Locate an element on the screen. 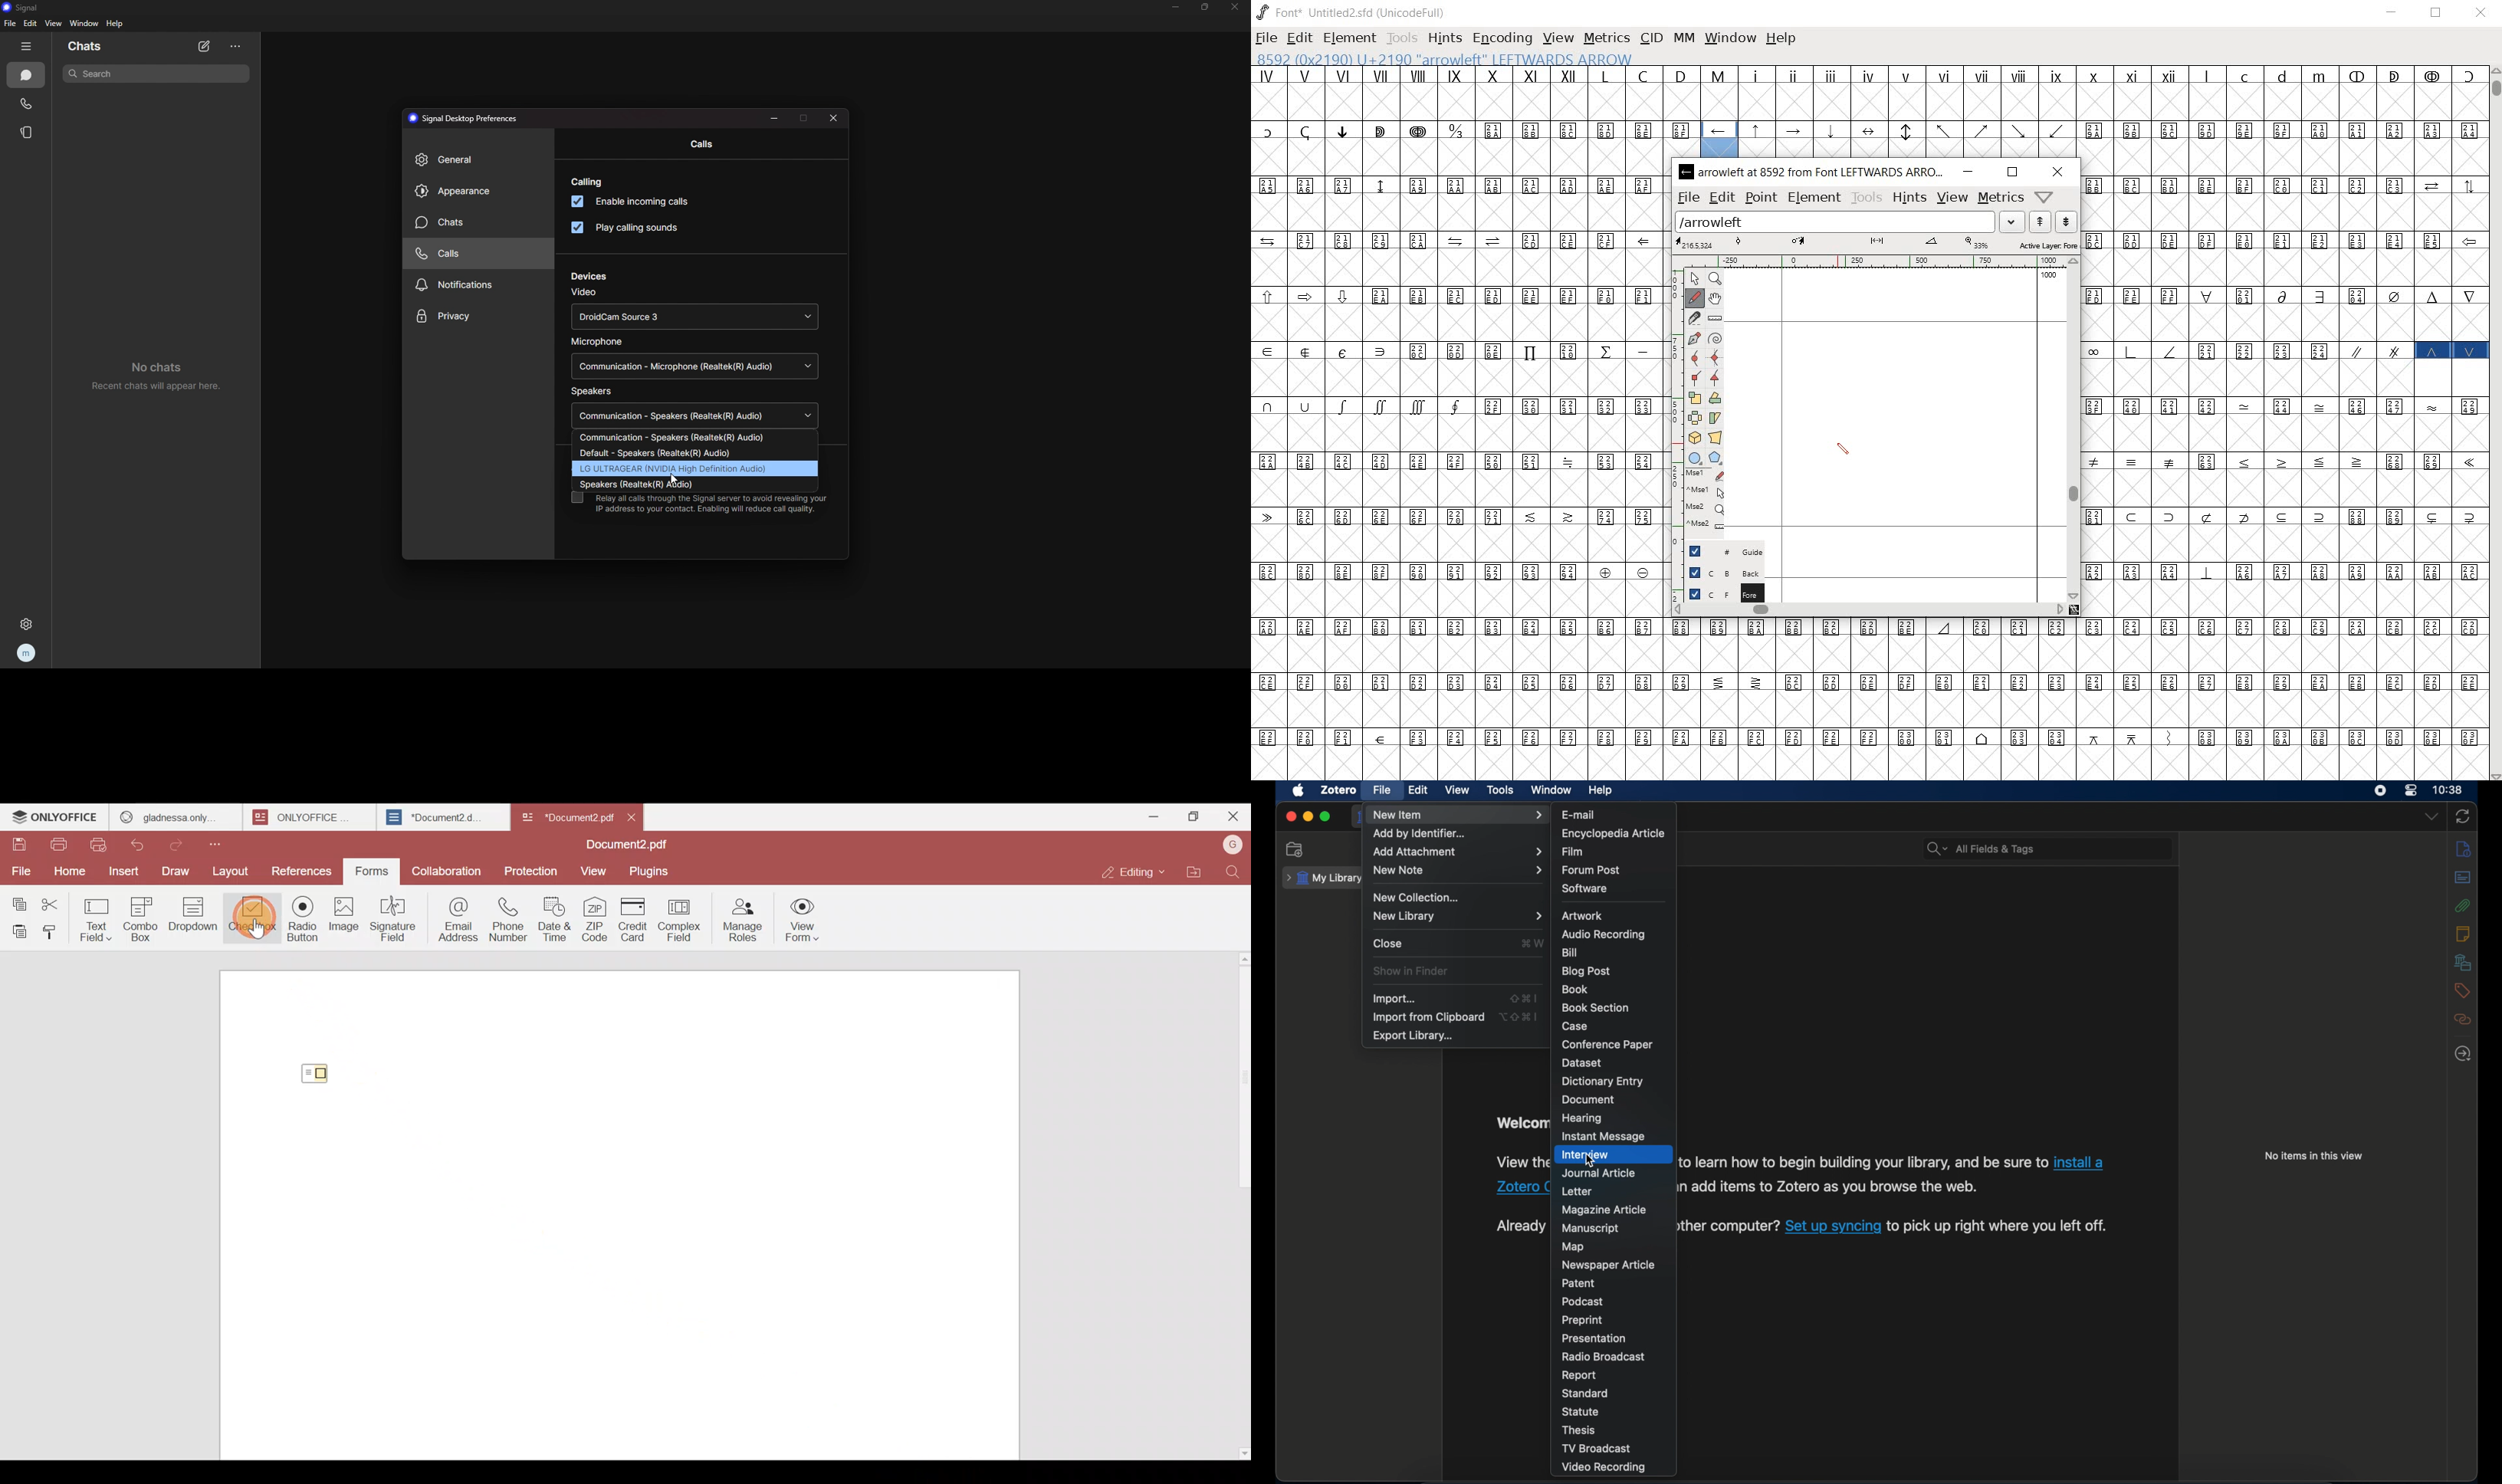 Image resolution: width=2520 pixels, height=1484 pixels. Quick print is located at coordinates (102, 844).